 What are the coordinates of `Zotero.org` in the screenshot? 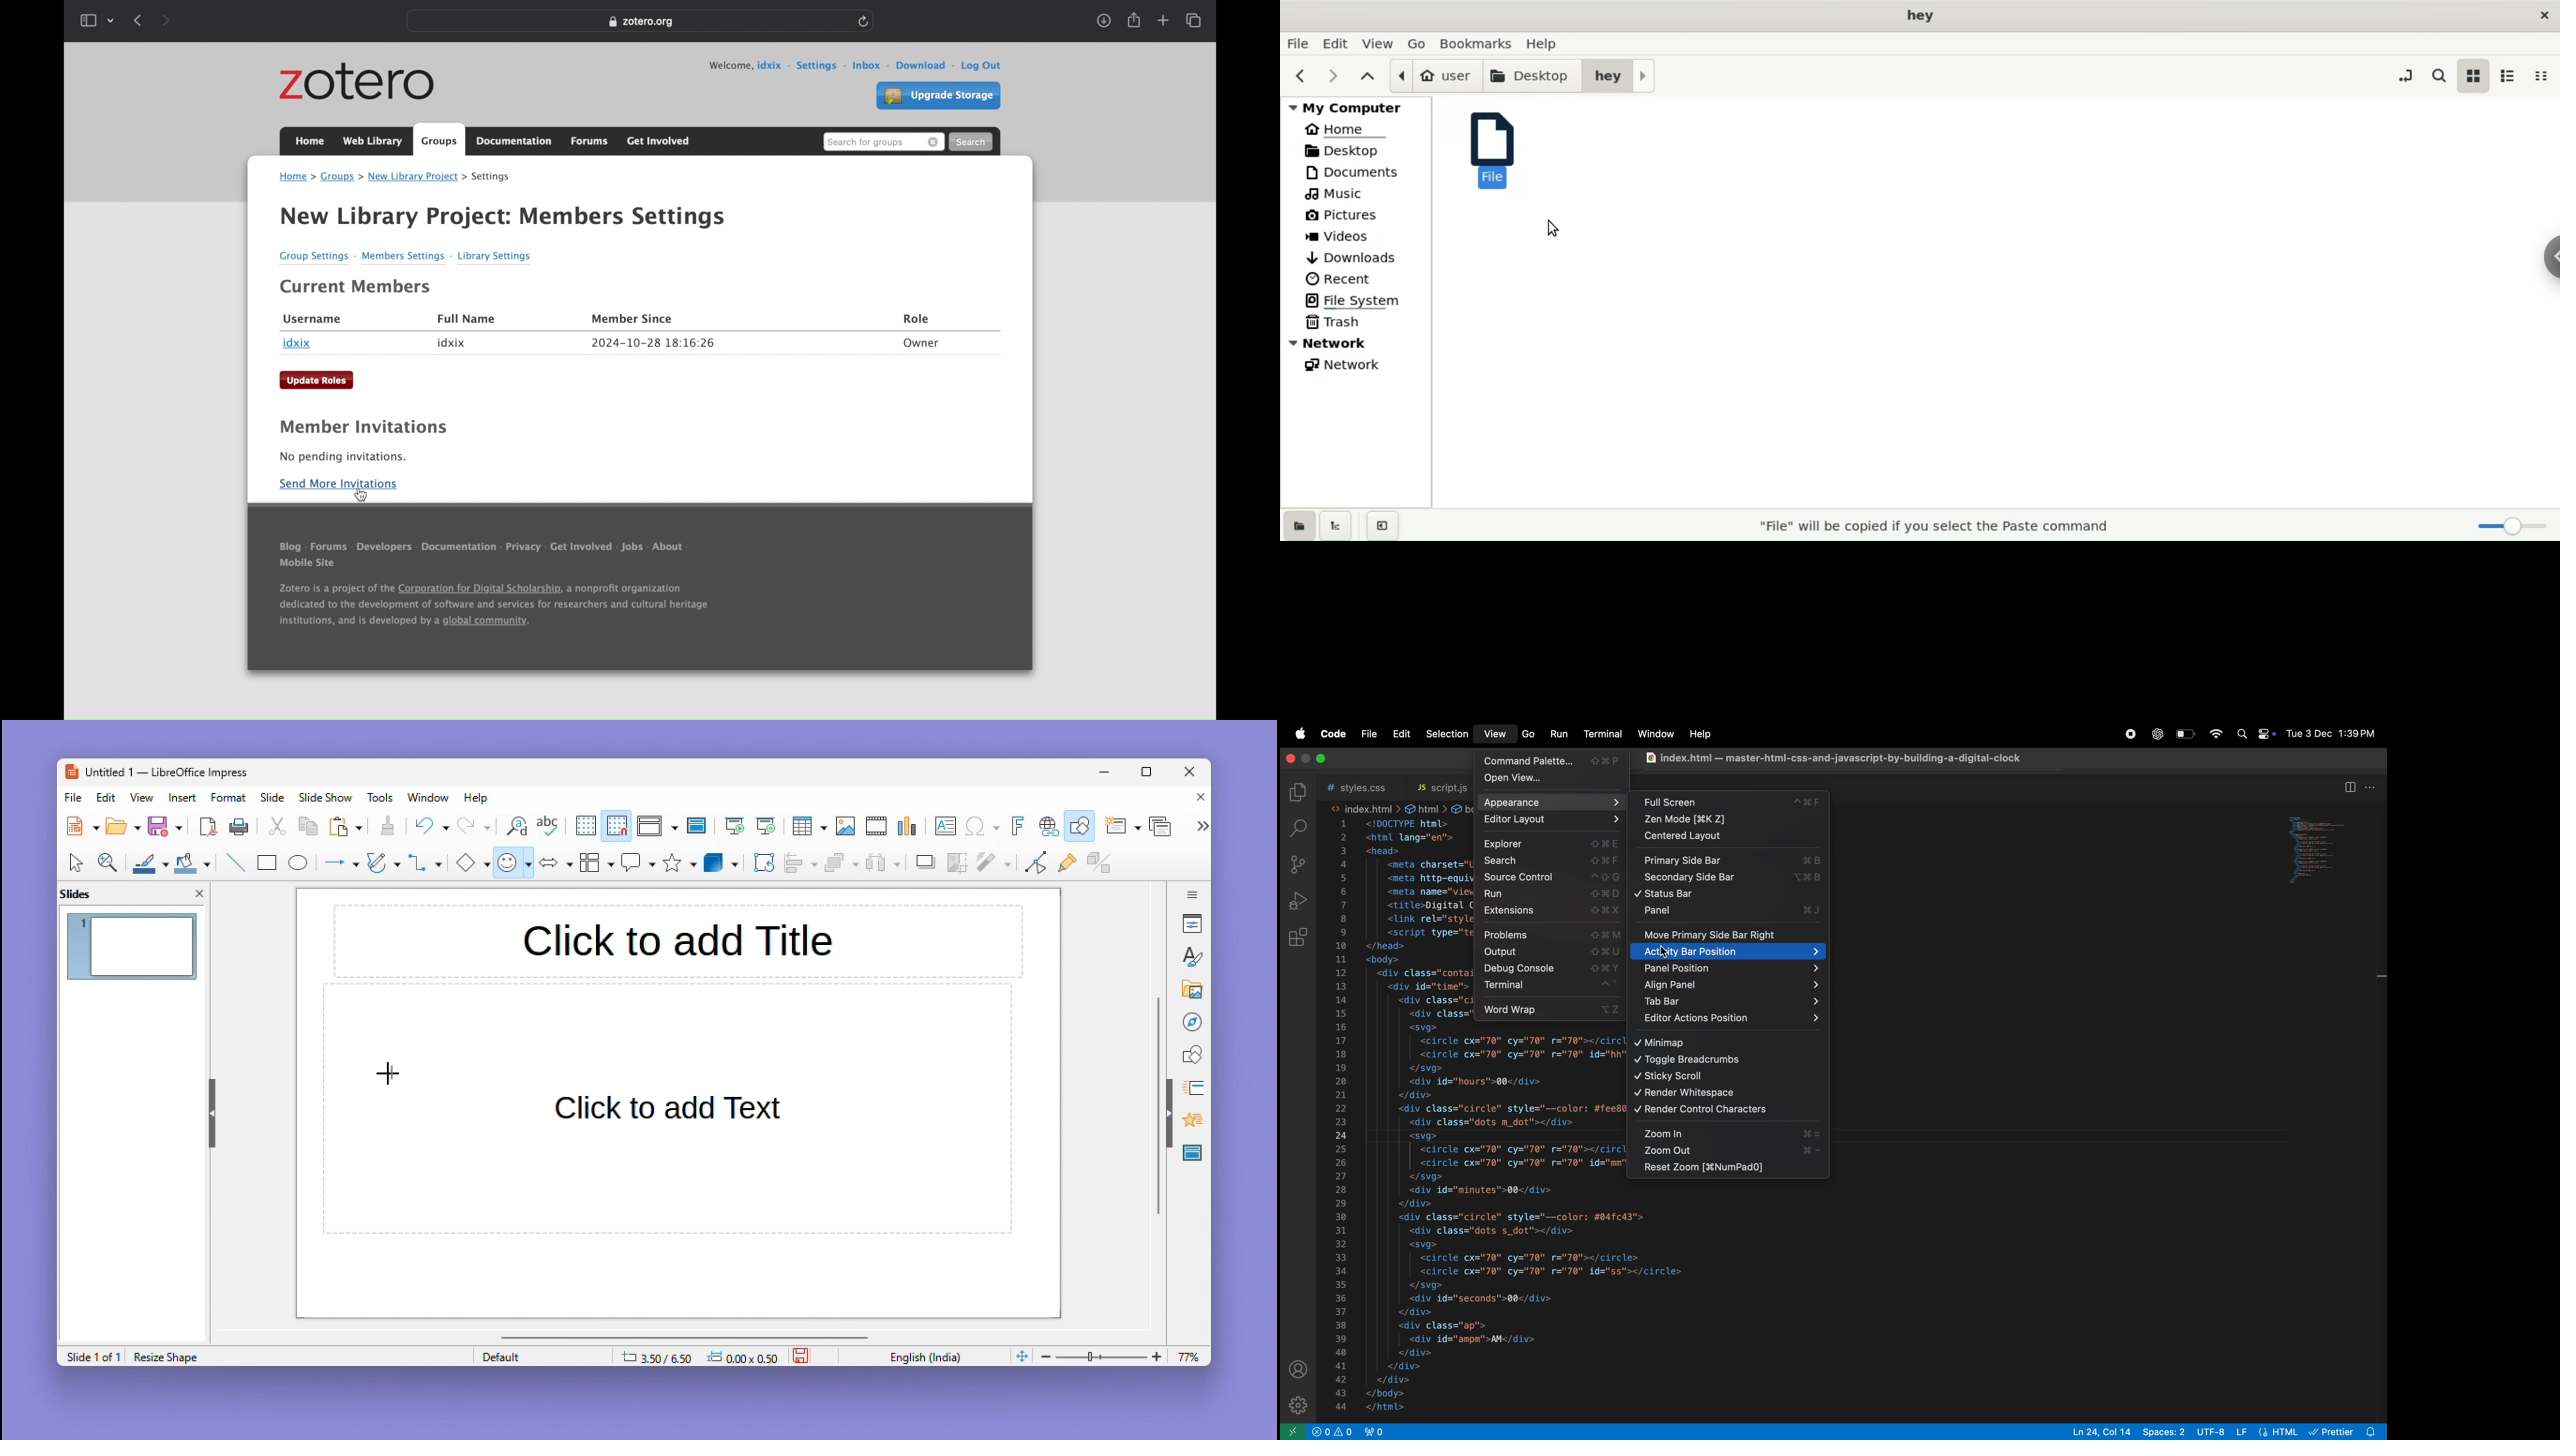 It's located at (641, 22).